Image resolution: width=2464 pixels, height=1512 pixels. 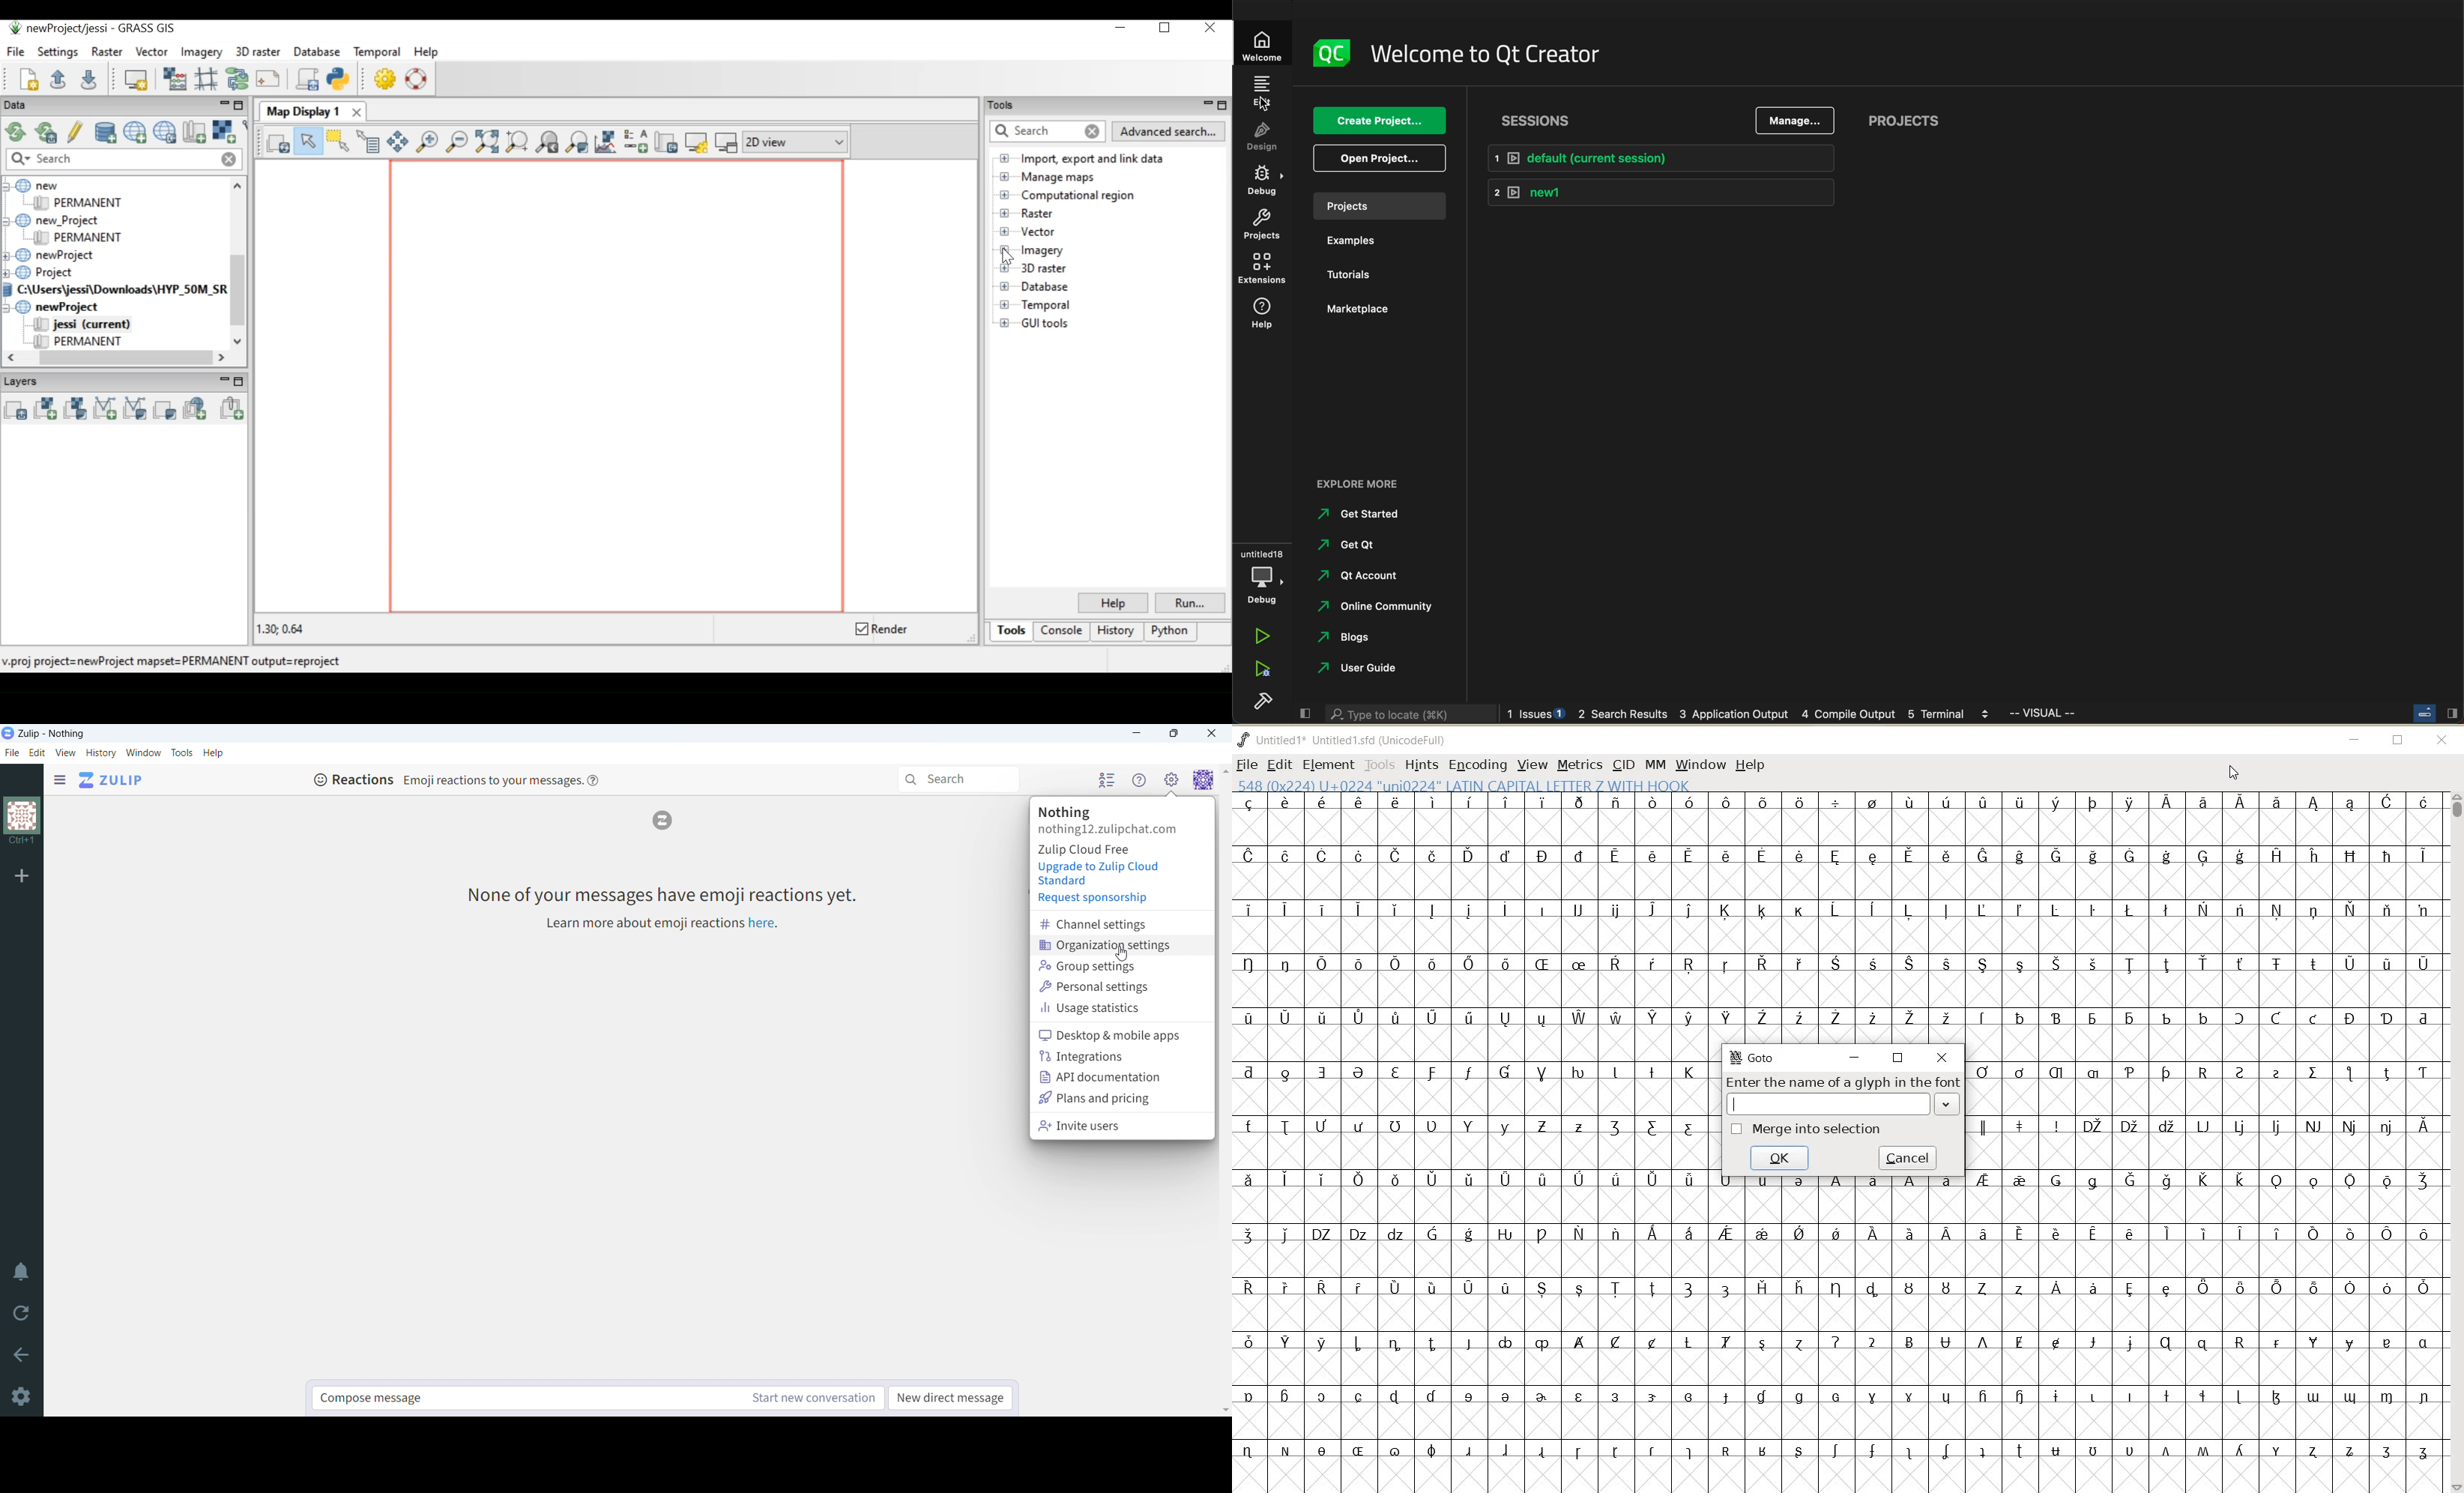 I want to click on help, so click(x=213, y=753).